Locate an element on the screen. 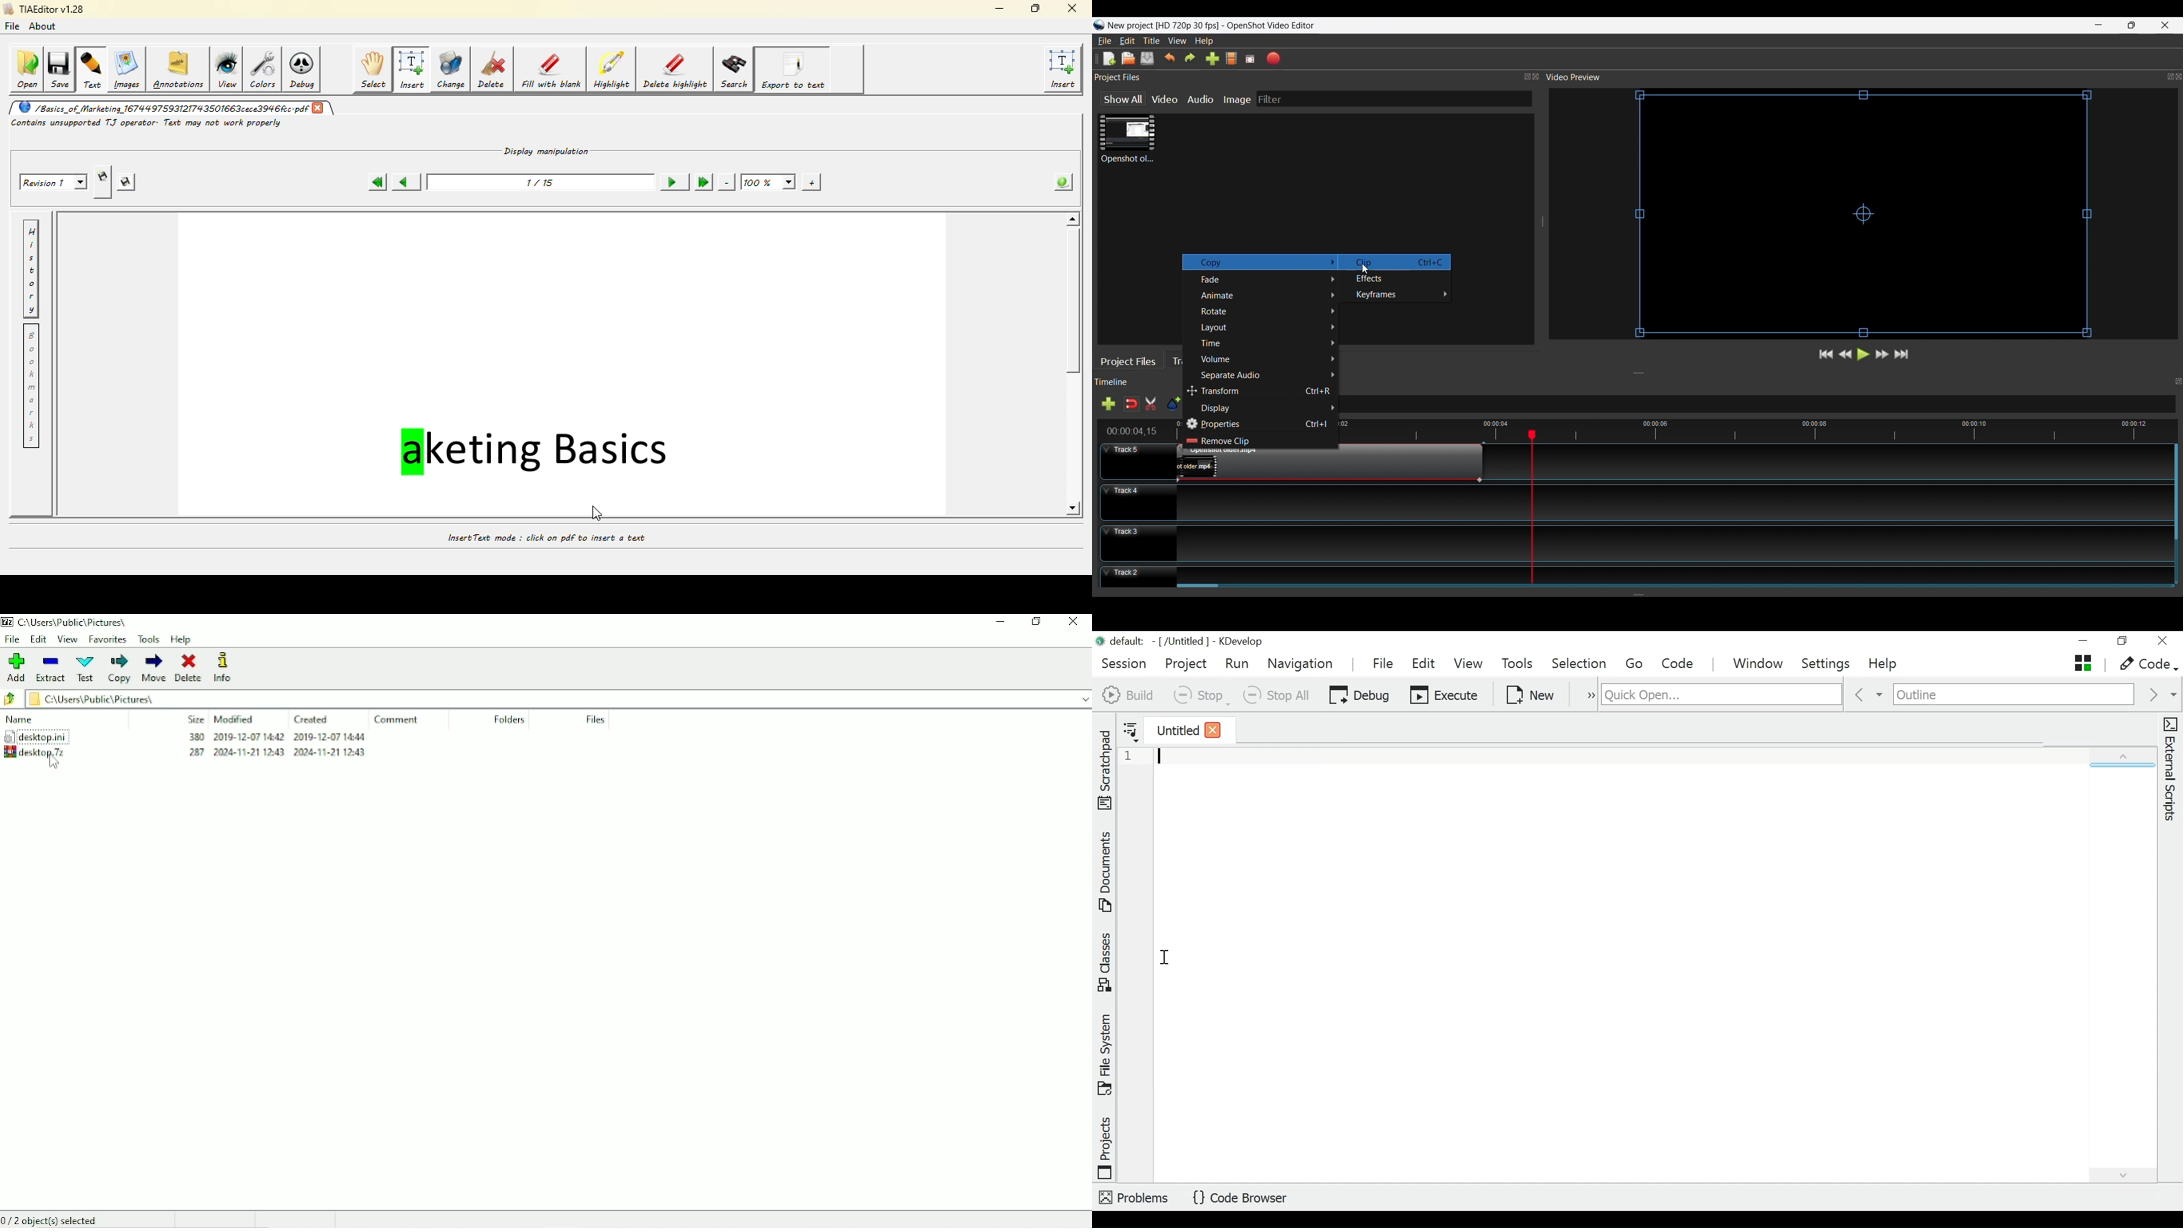  Choose Profile is located at coordinates (1231, 59).